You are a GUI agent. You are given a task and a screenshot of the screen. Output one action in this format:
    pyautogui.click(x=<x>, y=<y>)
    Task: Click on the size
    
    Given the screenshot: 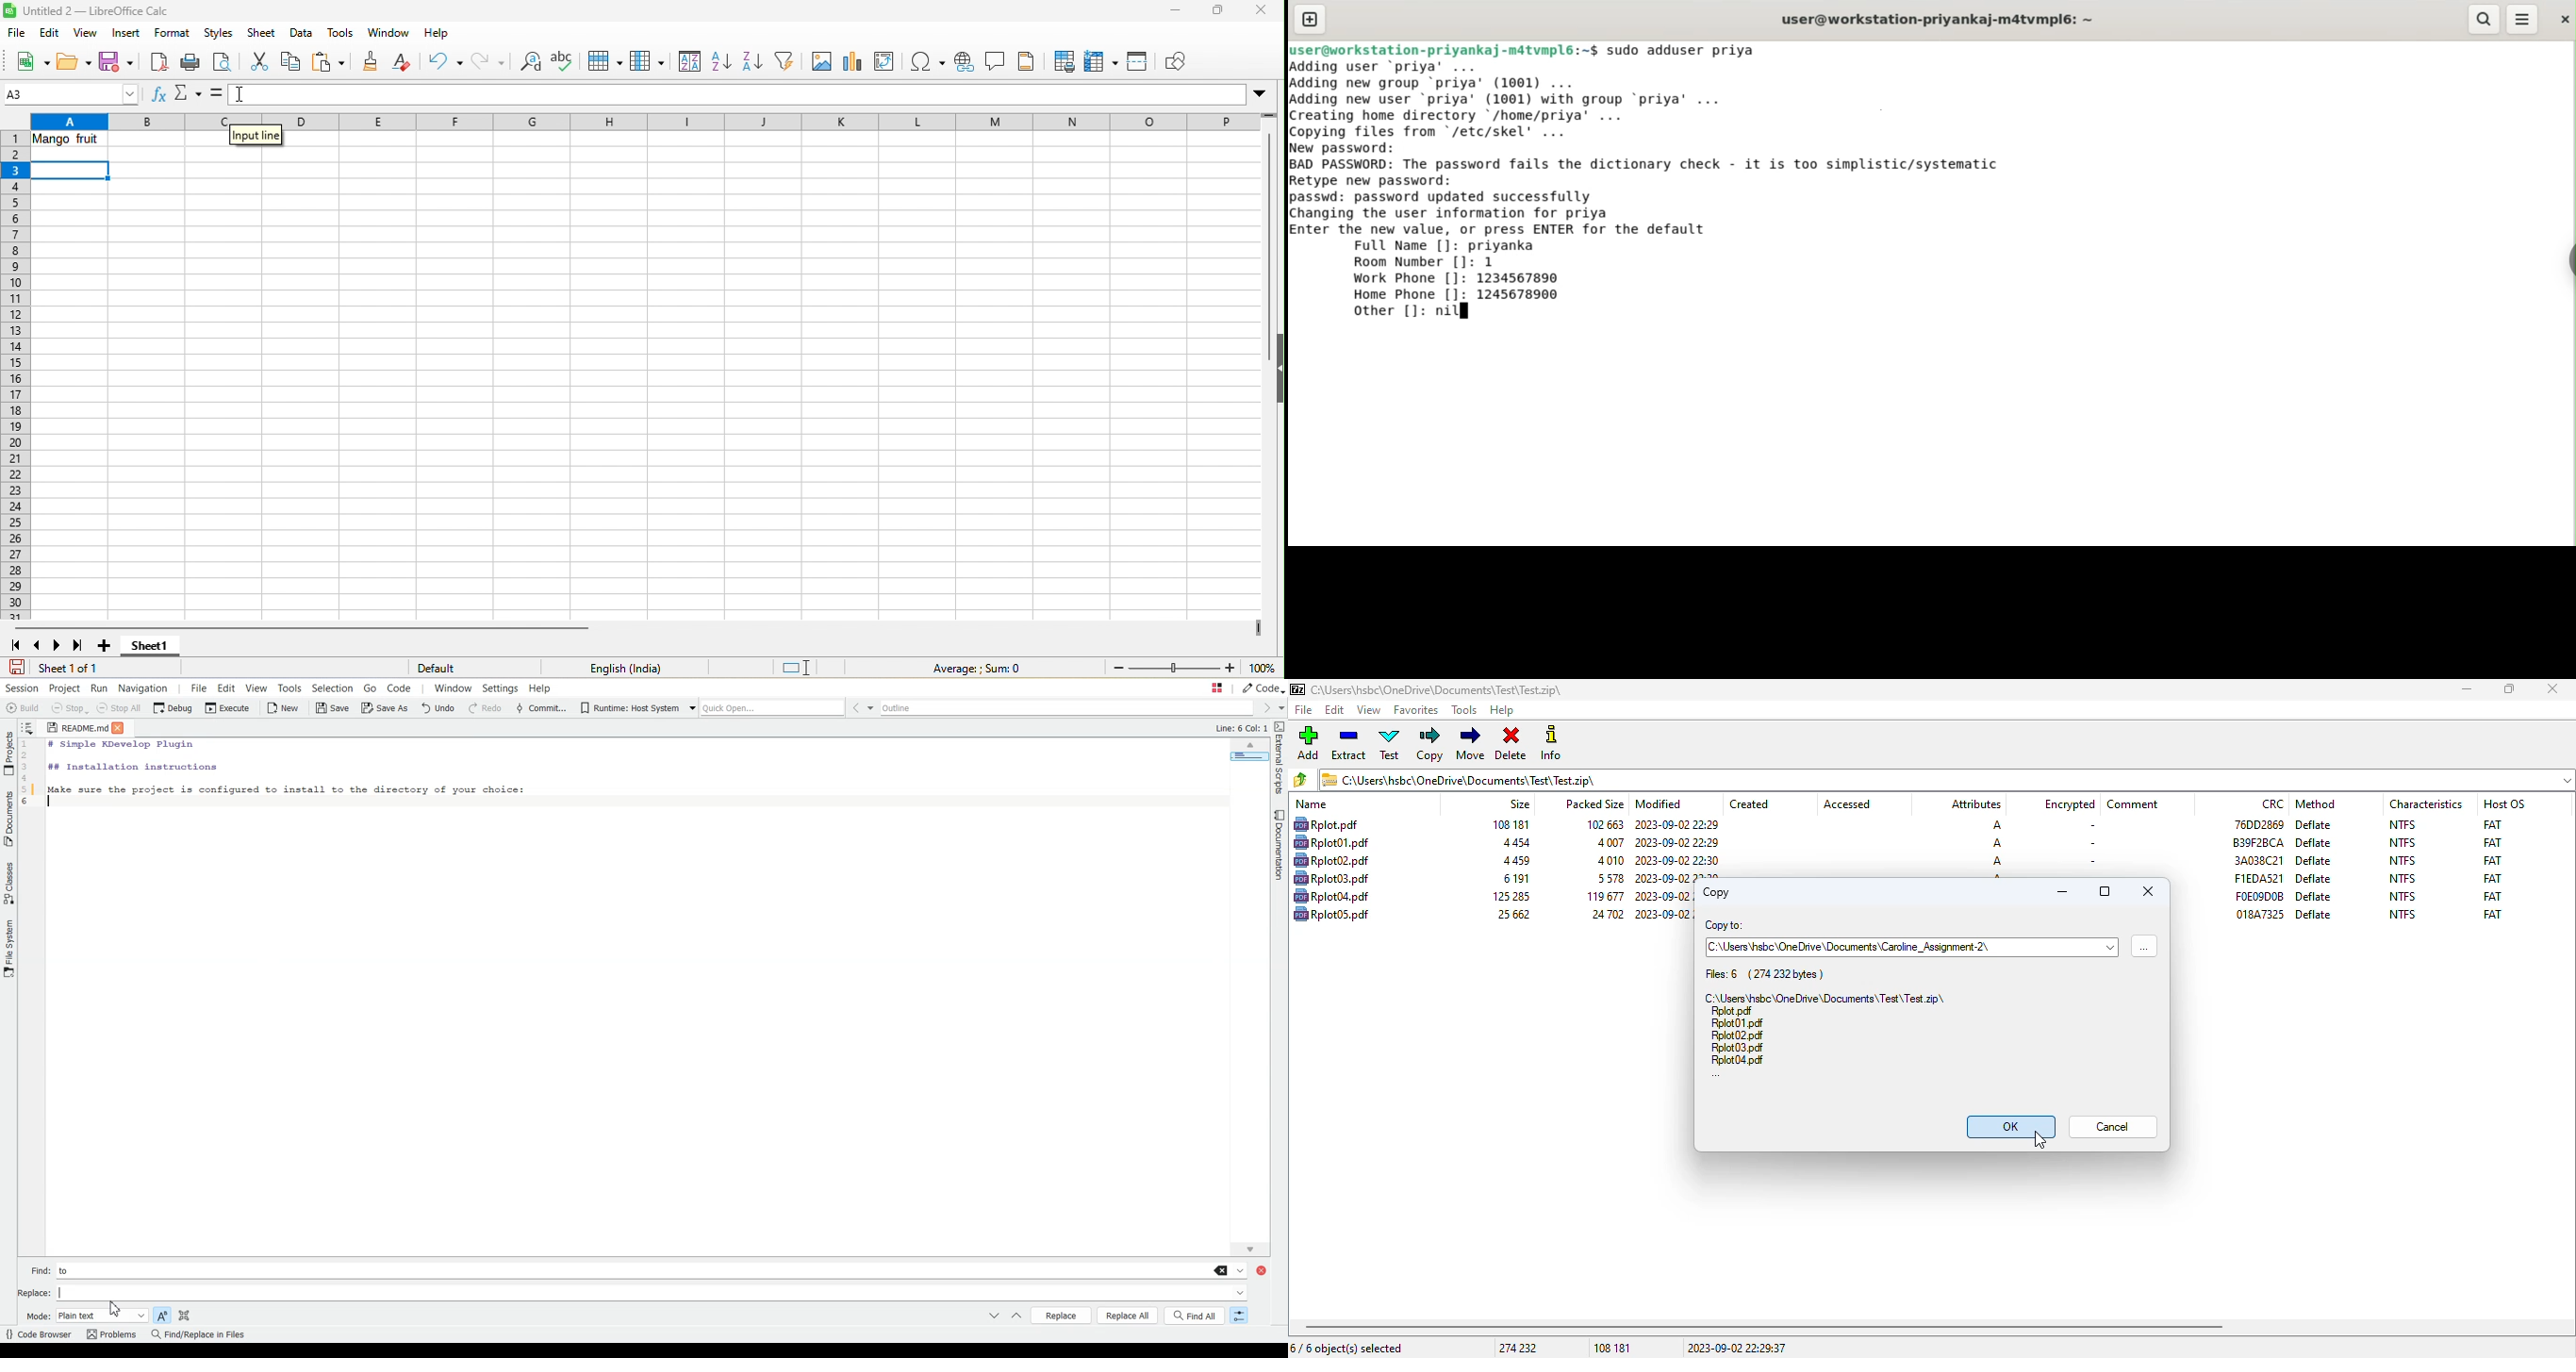 What is the action you would take?
    pyautogui.click(x=1510, y=824)
    